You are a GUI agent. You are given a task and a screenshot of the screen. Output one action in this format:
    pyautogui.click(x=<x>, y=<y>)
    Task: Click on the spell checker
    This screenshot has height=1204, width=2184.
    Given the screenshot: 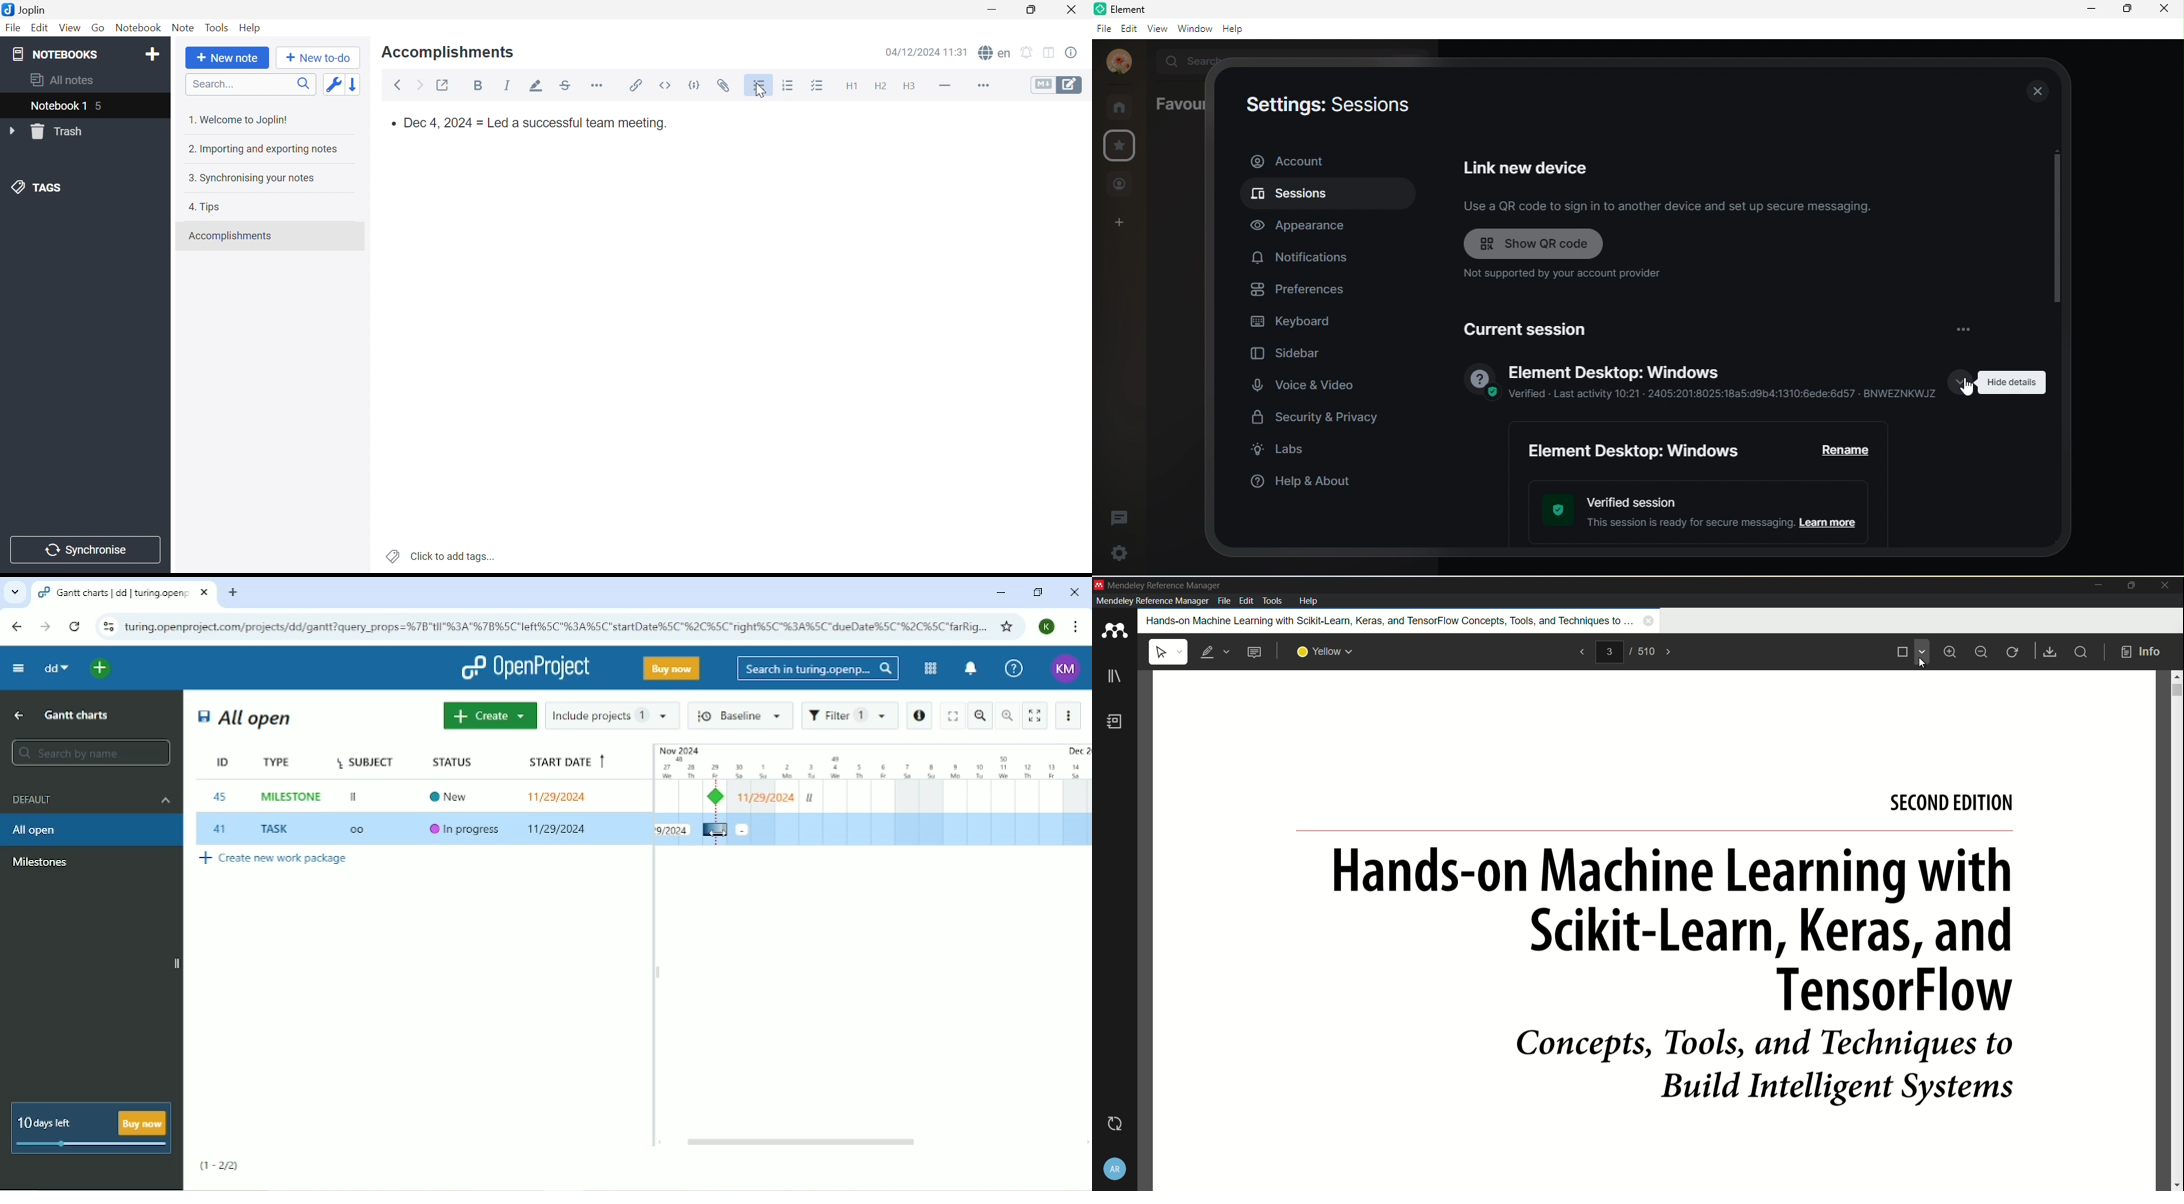 What is the action you would take?
    pyautogui.click(x=995, y=53)
    